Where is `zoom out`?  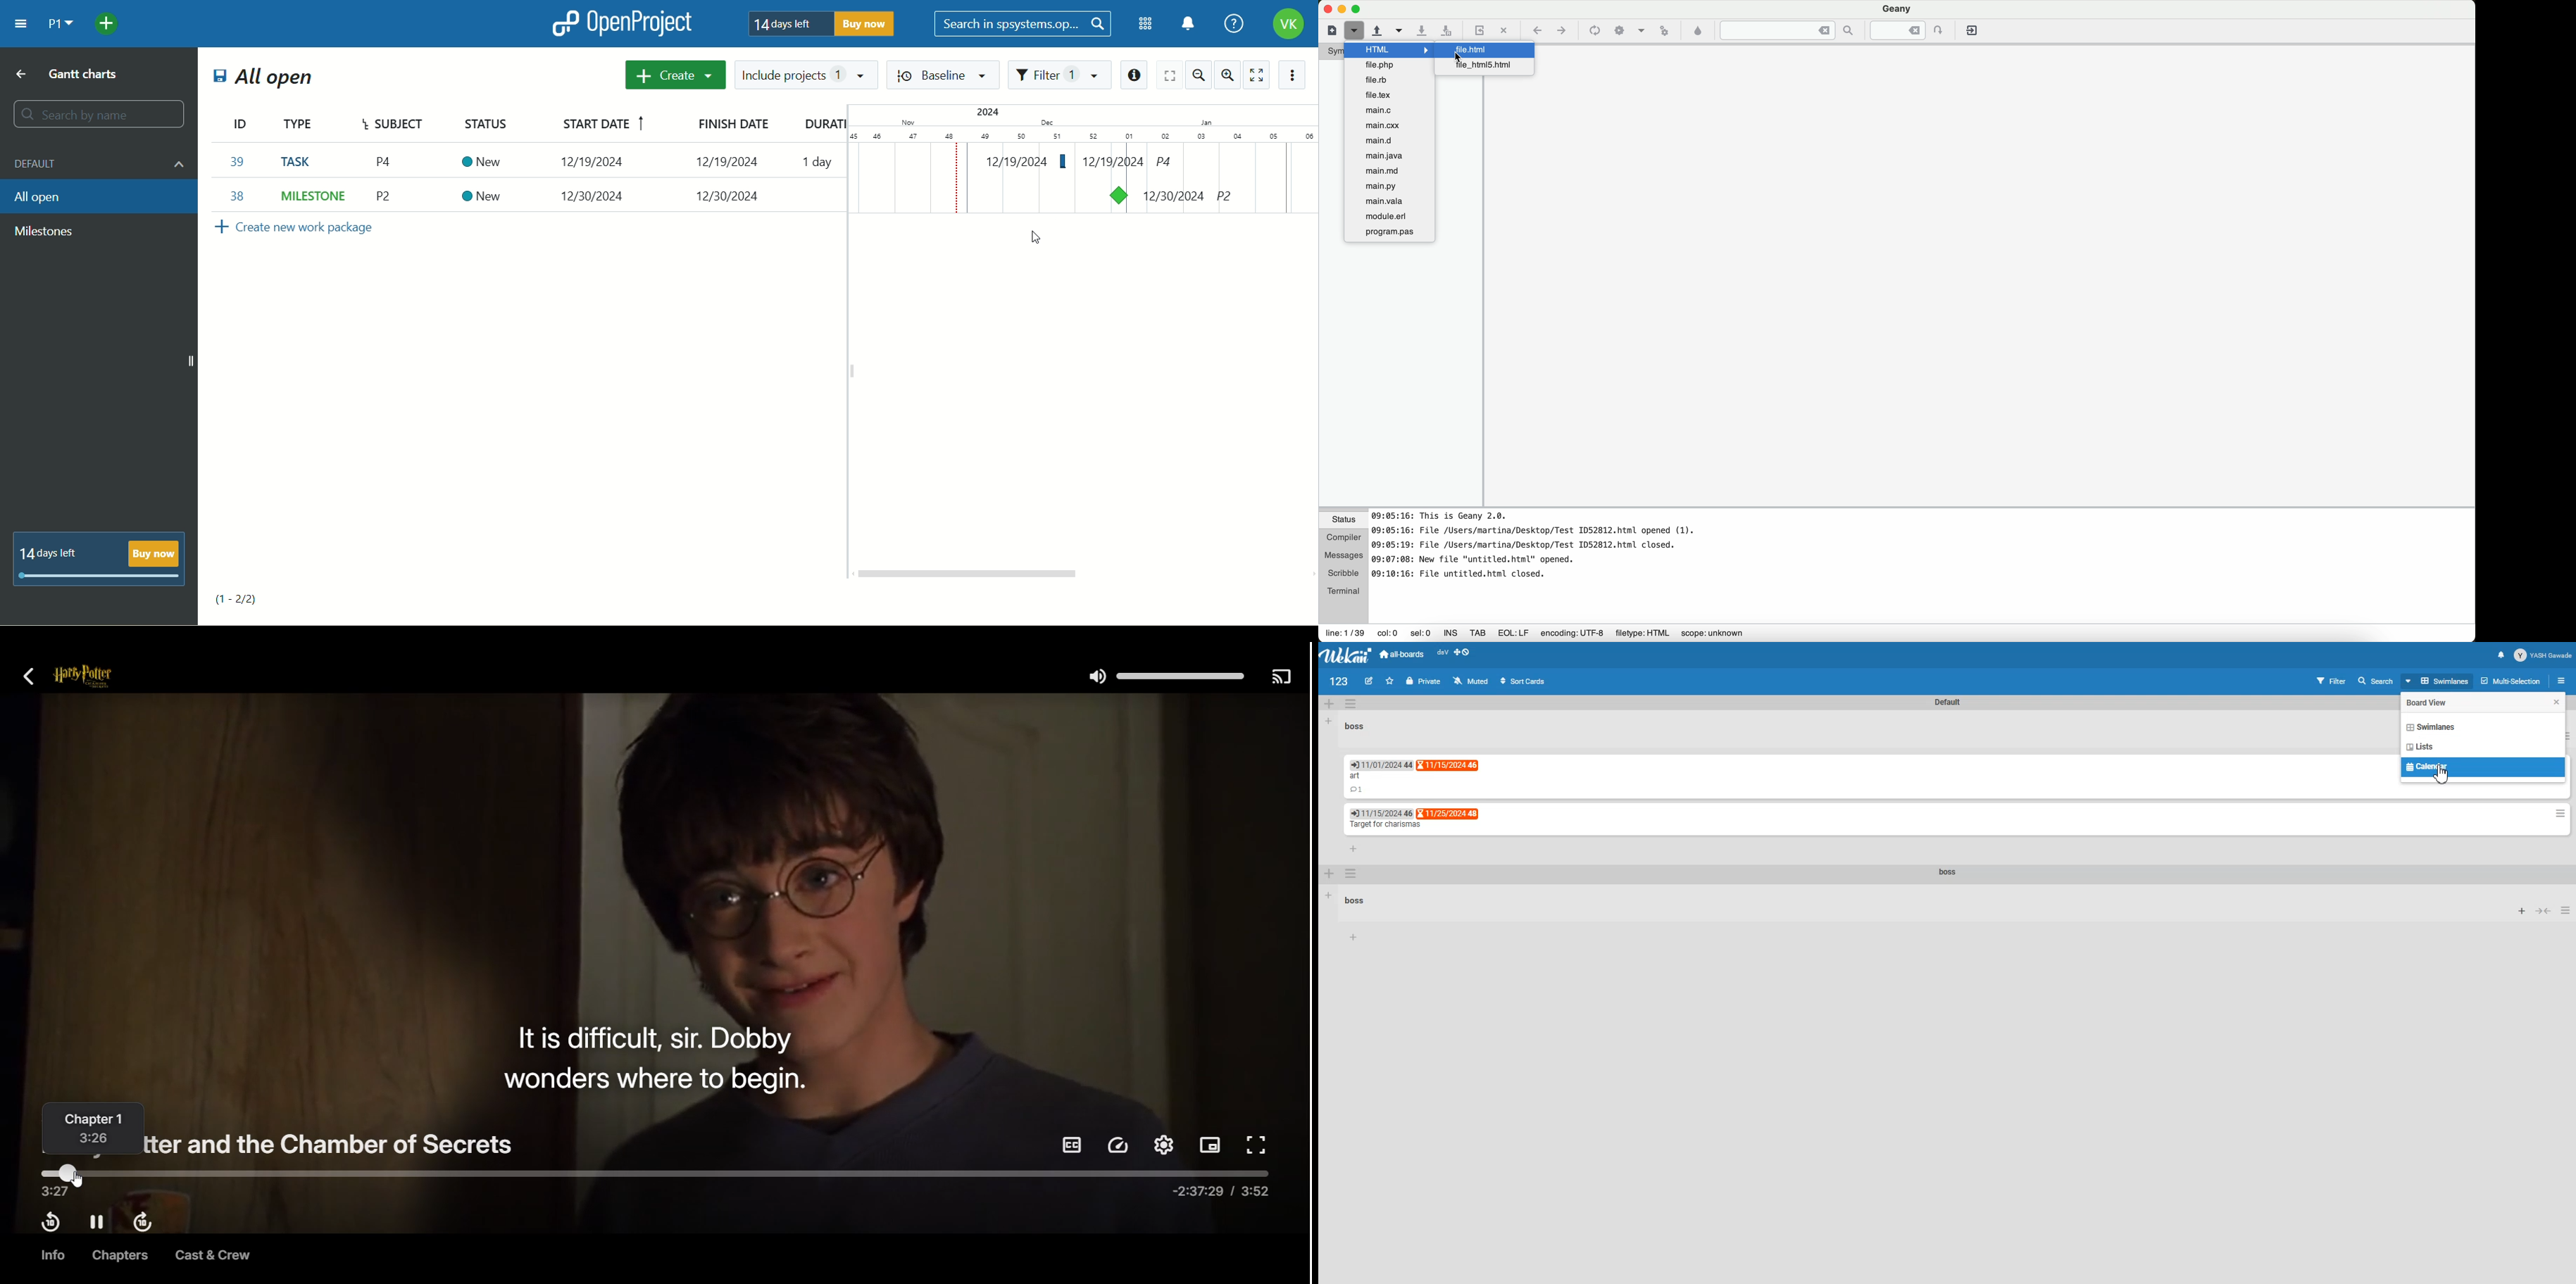
zoom out is located at coordinates (1198, 73).